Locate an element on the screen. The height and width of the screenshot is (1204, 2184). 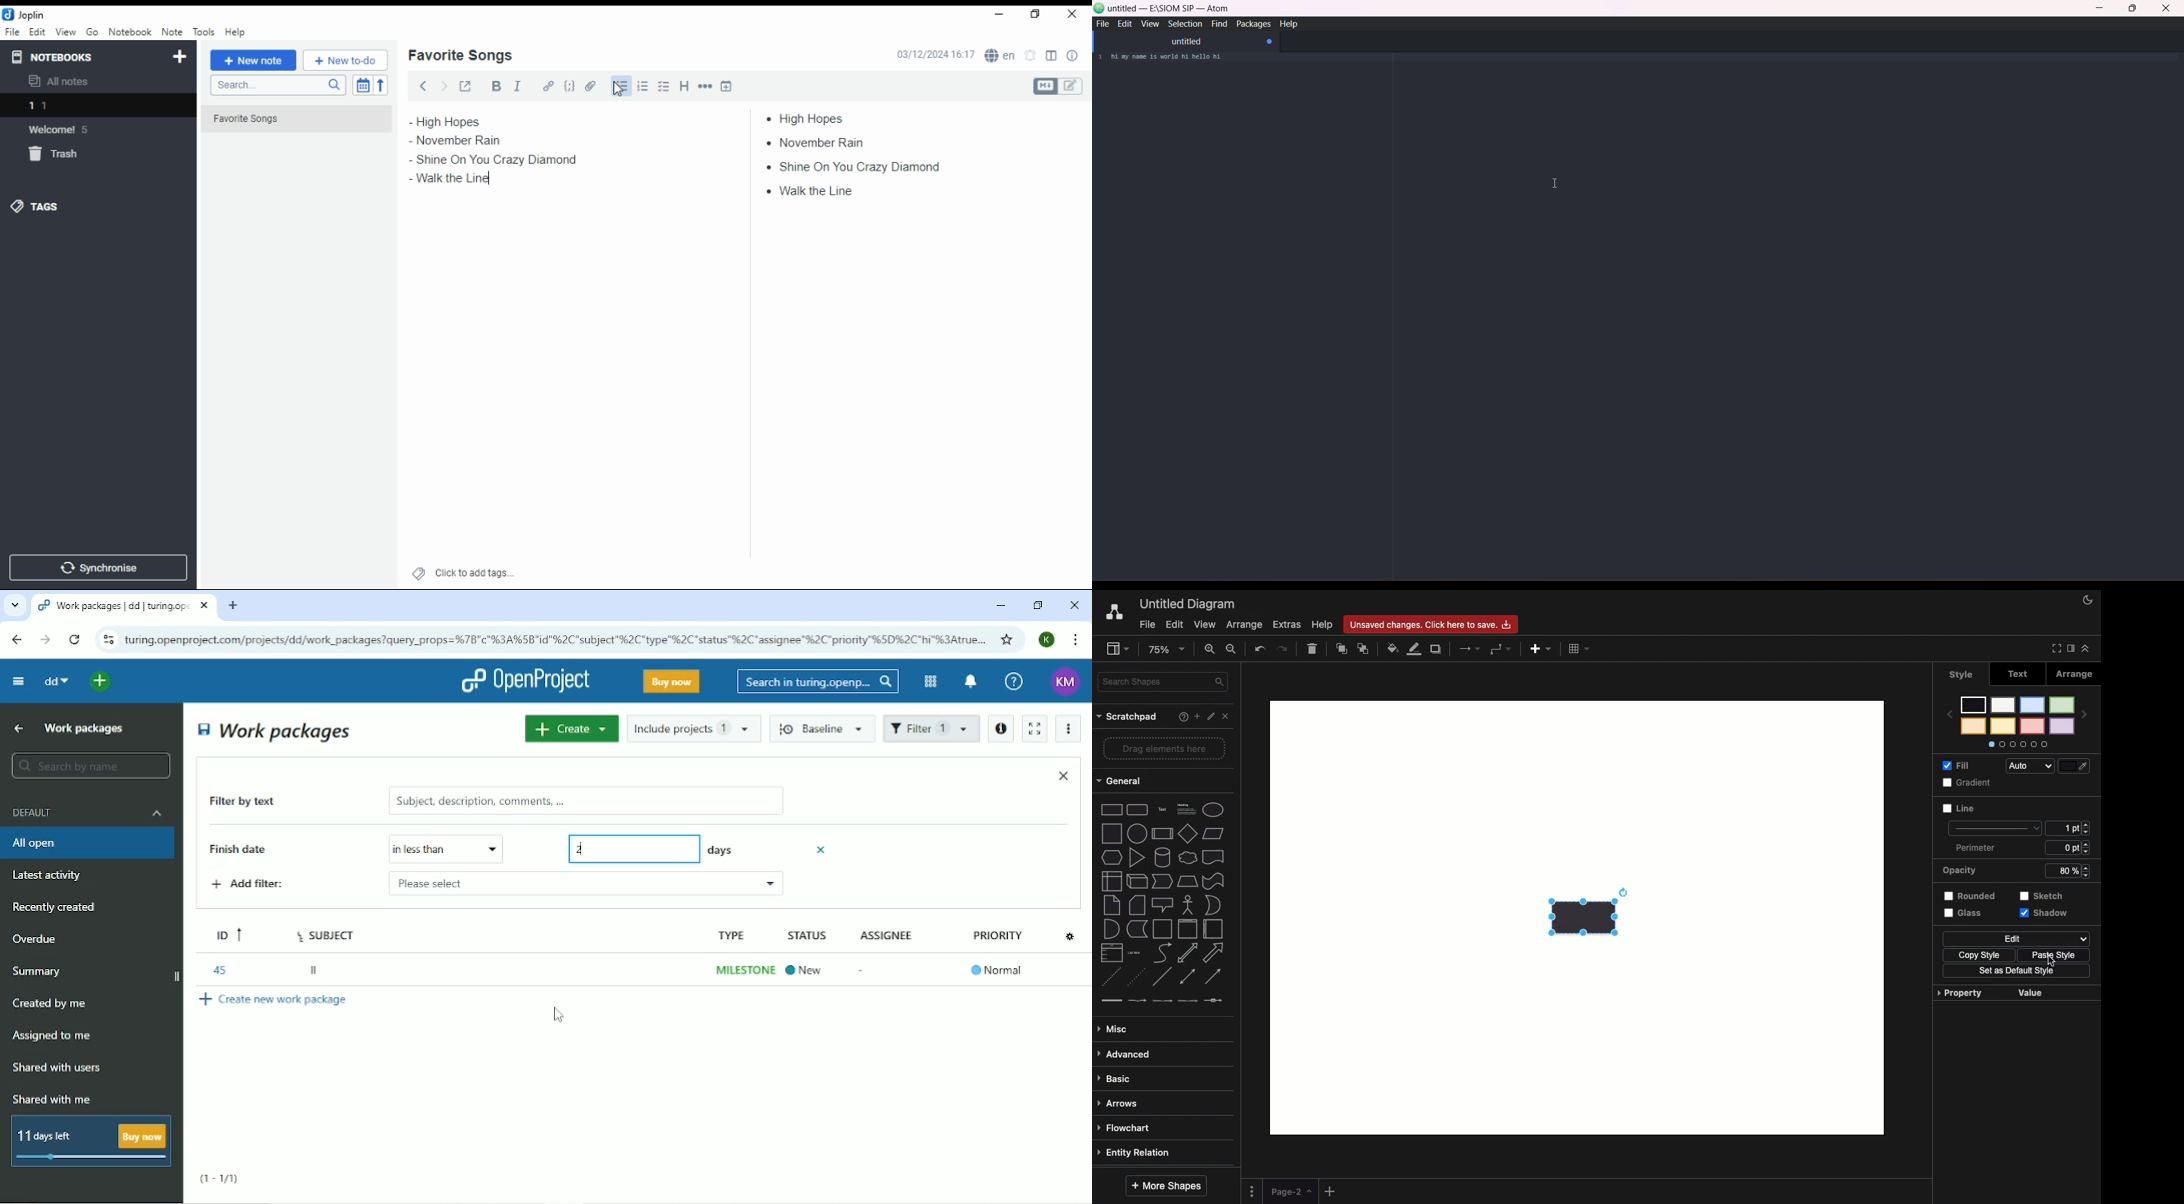
spell checker is located at coordinates (1002, 55).